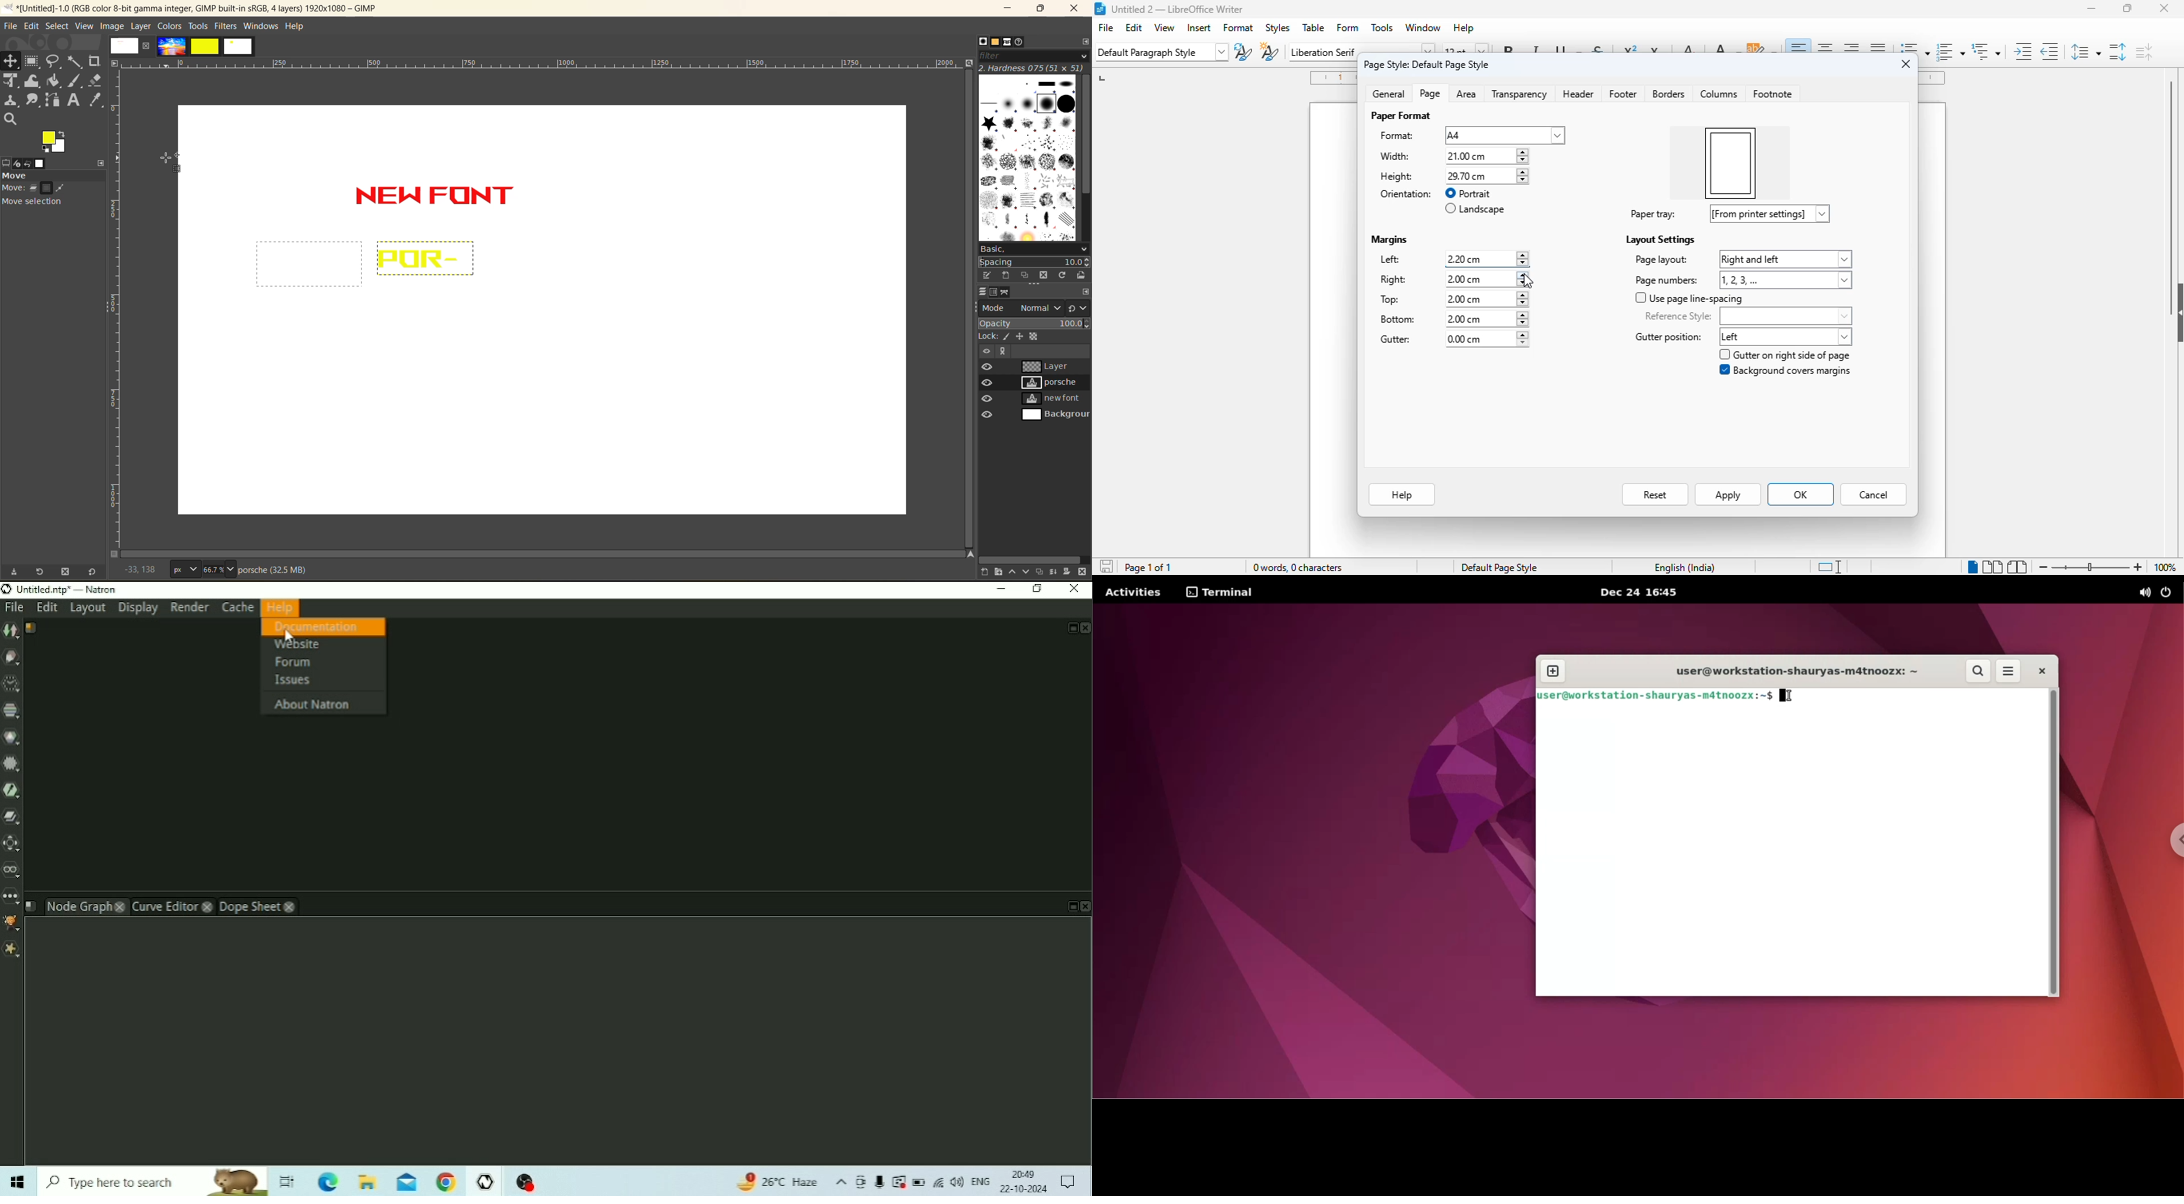 The image size is (2184, 1204). I want to click on multi-page view, so click(1992, 567).